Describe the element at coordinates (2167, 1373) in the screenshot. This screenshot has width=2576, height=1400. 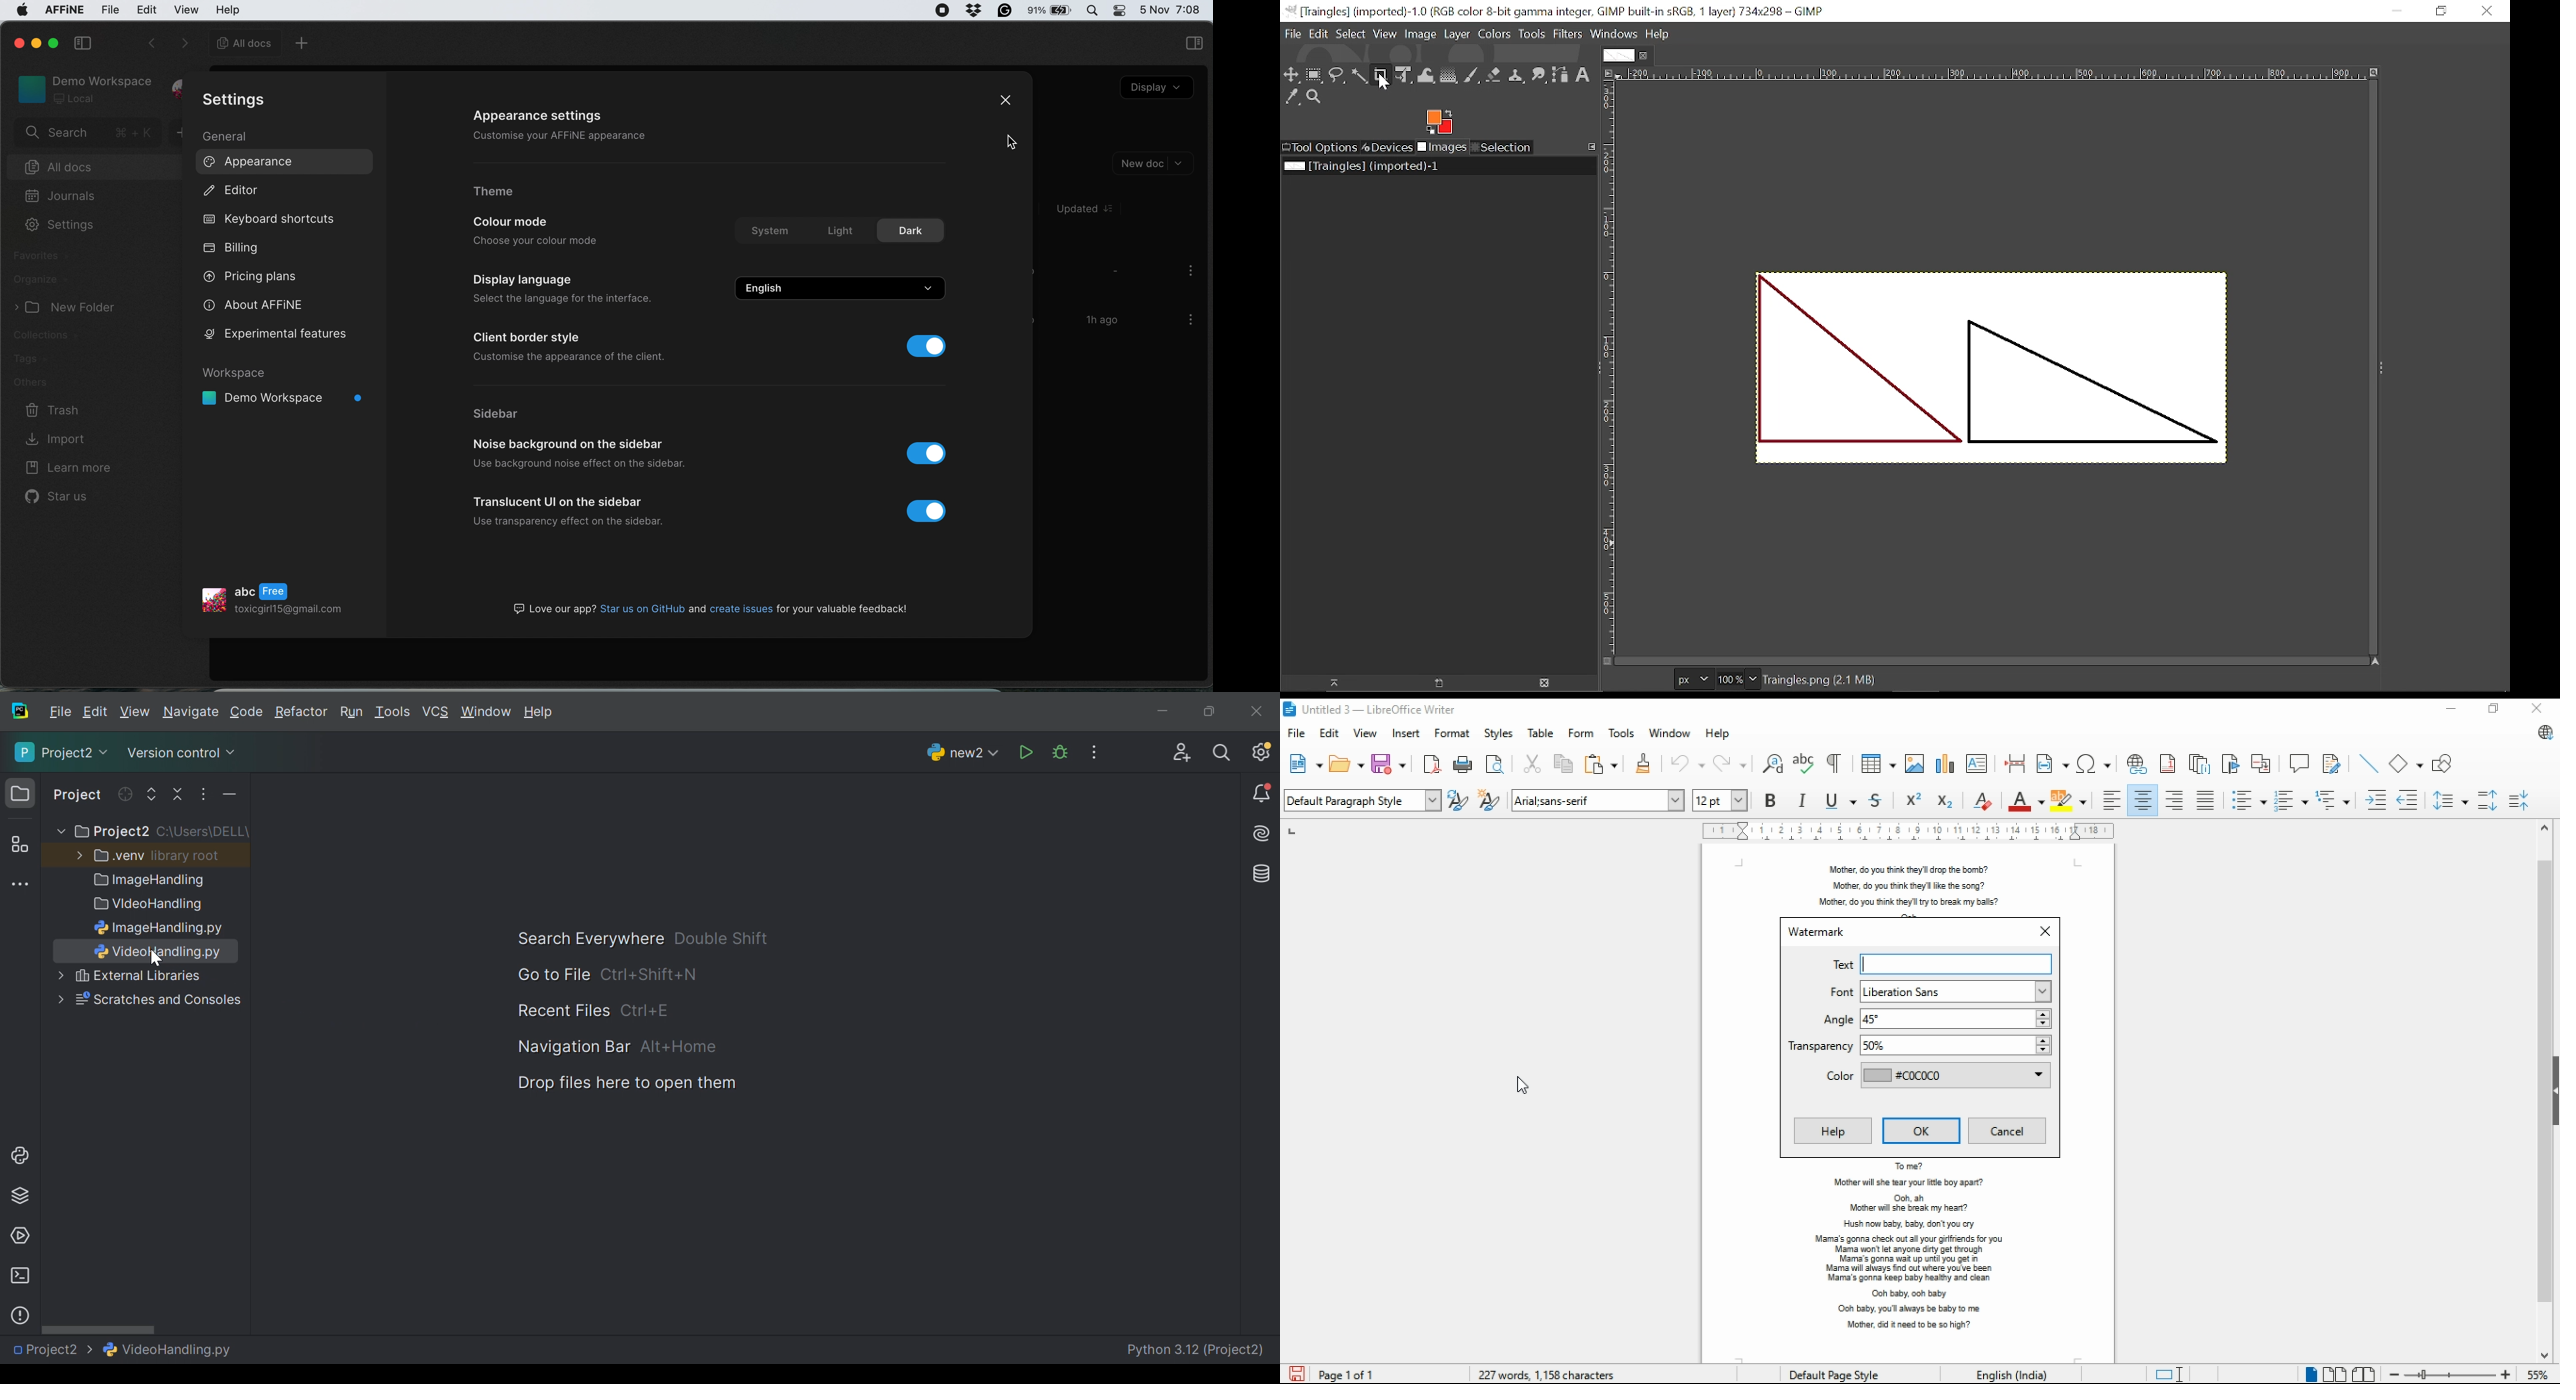
I see `toggle cursor` at that location.